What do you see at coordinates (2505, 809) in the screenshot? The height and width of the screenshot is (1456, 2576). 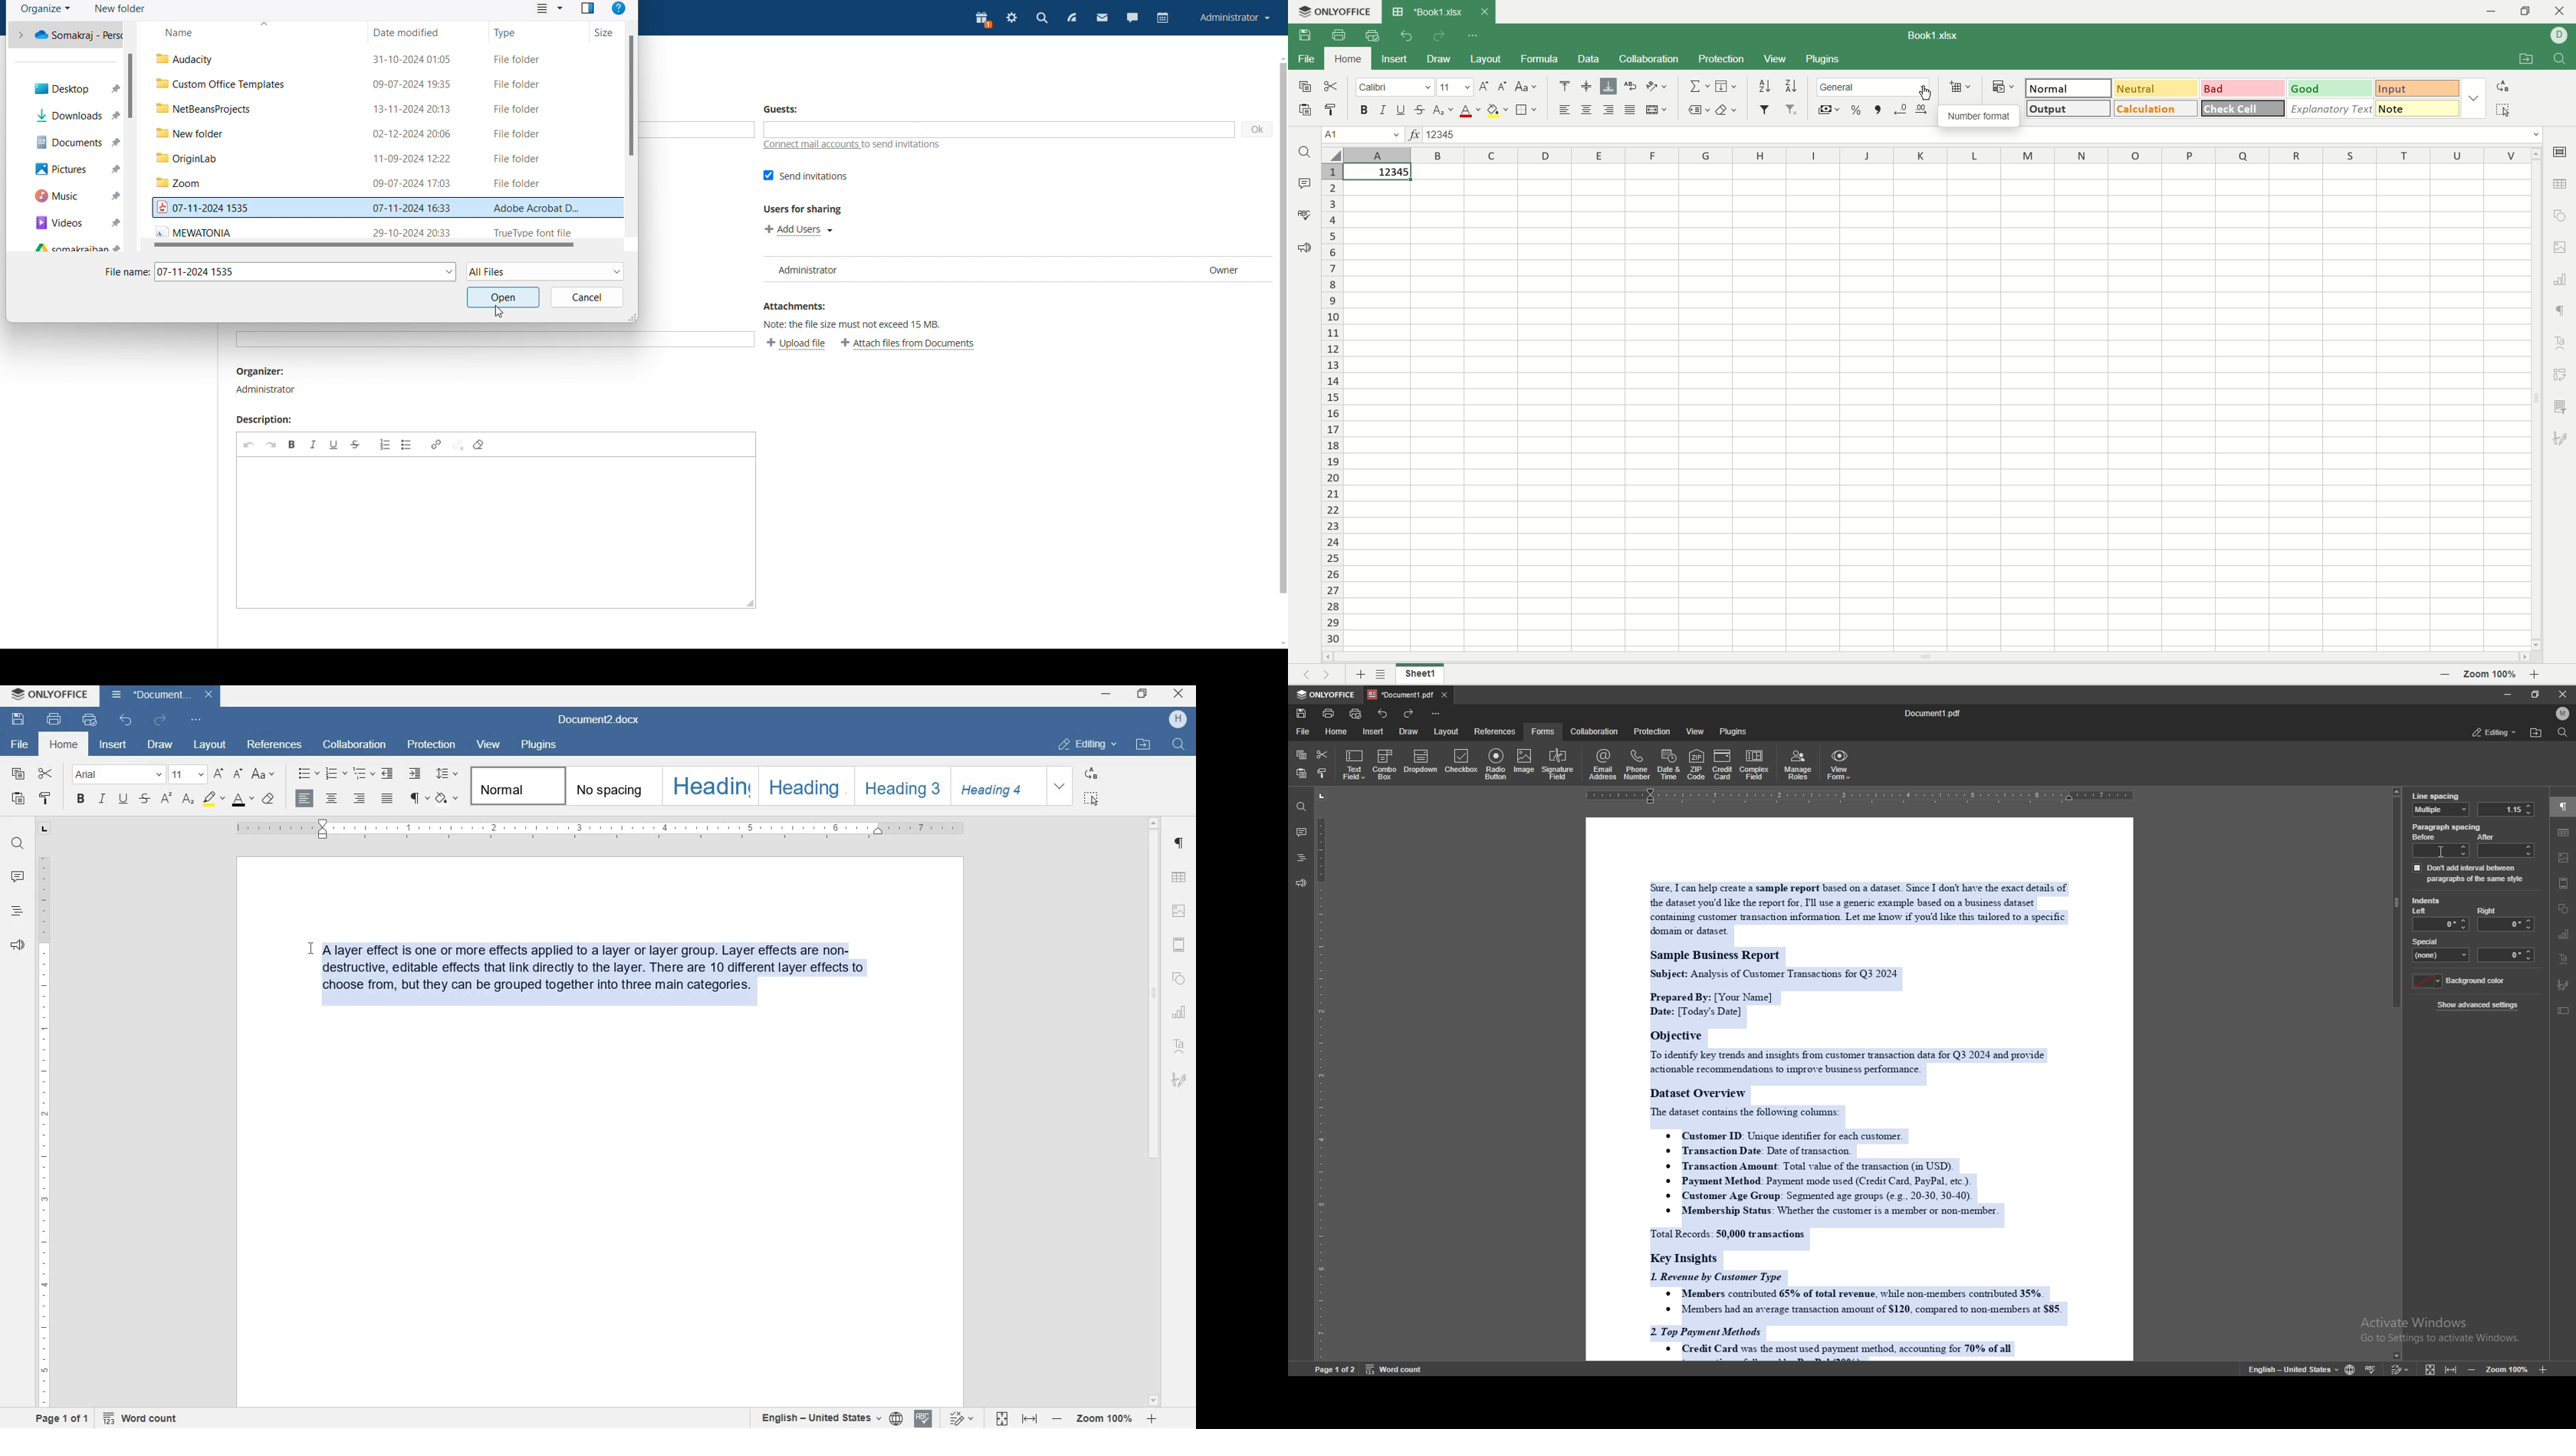 I see `line spacing value` at bounding box center [2505, 809].